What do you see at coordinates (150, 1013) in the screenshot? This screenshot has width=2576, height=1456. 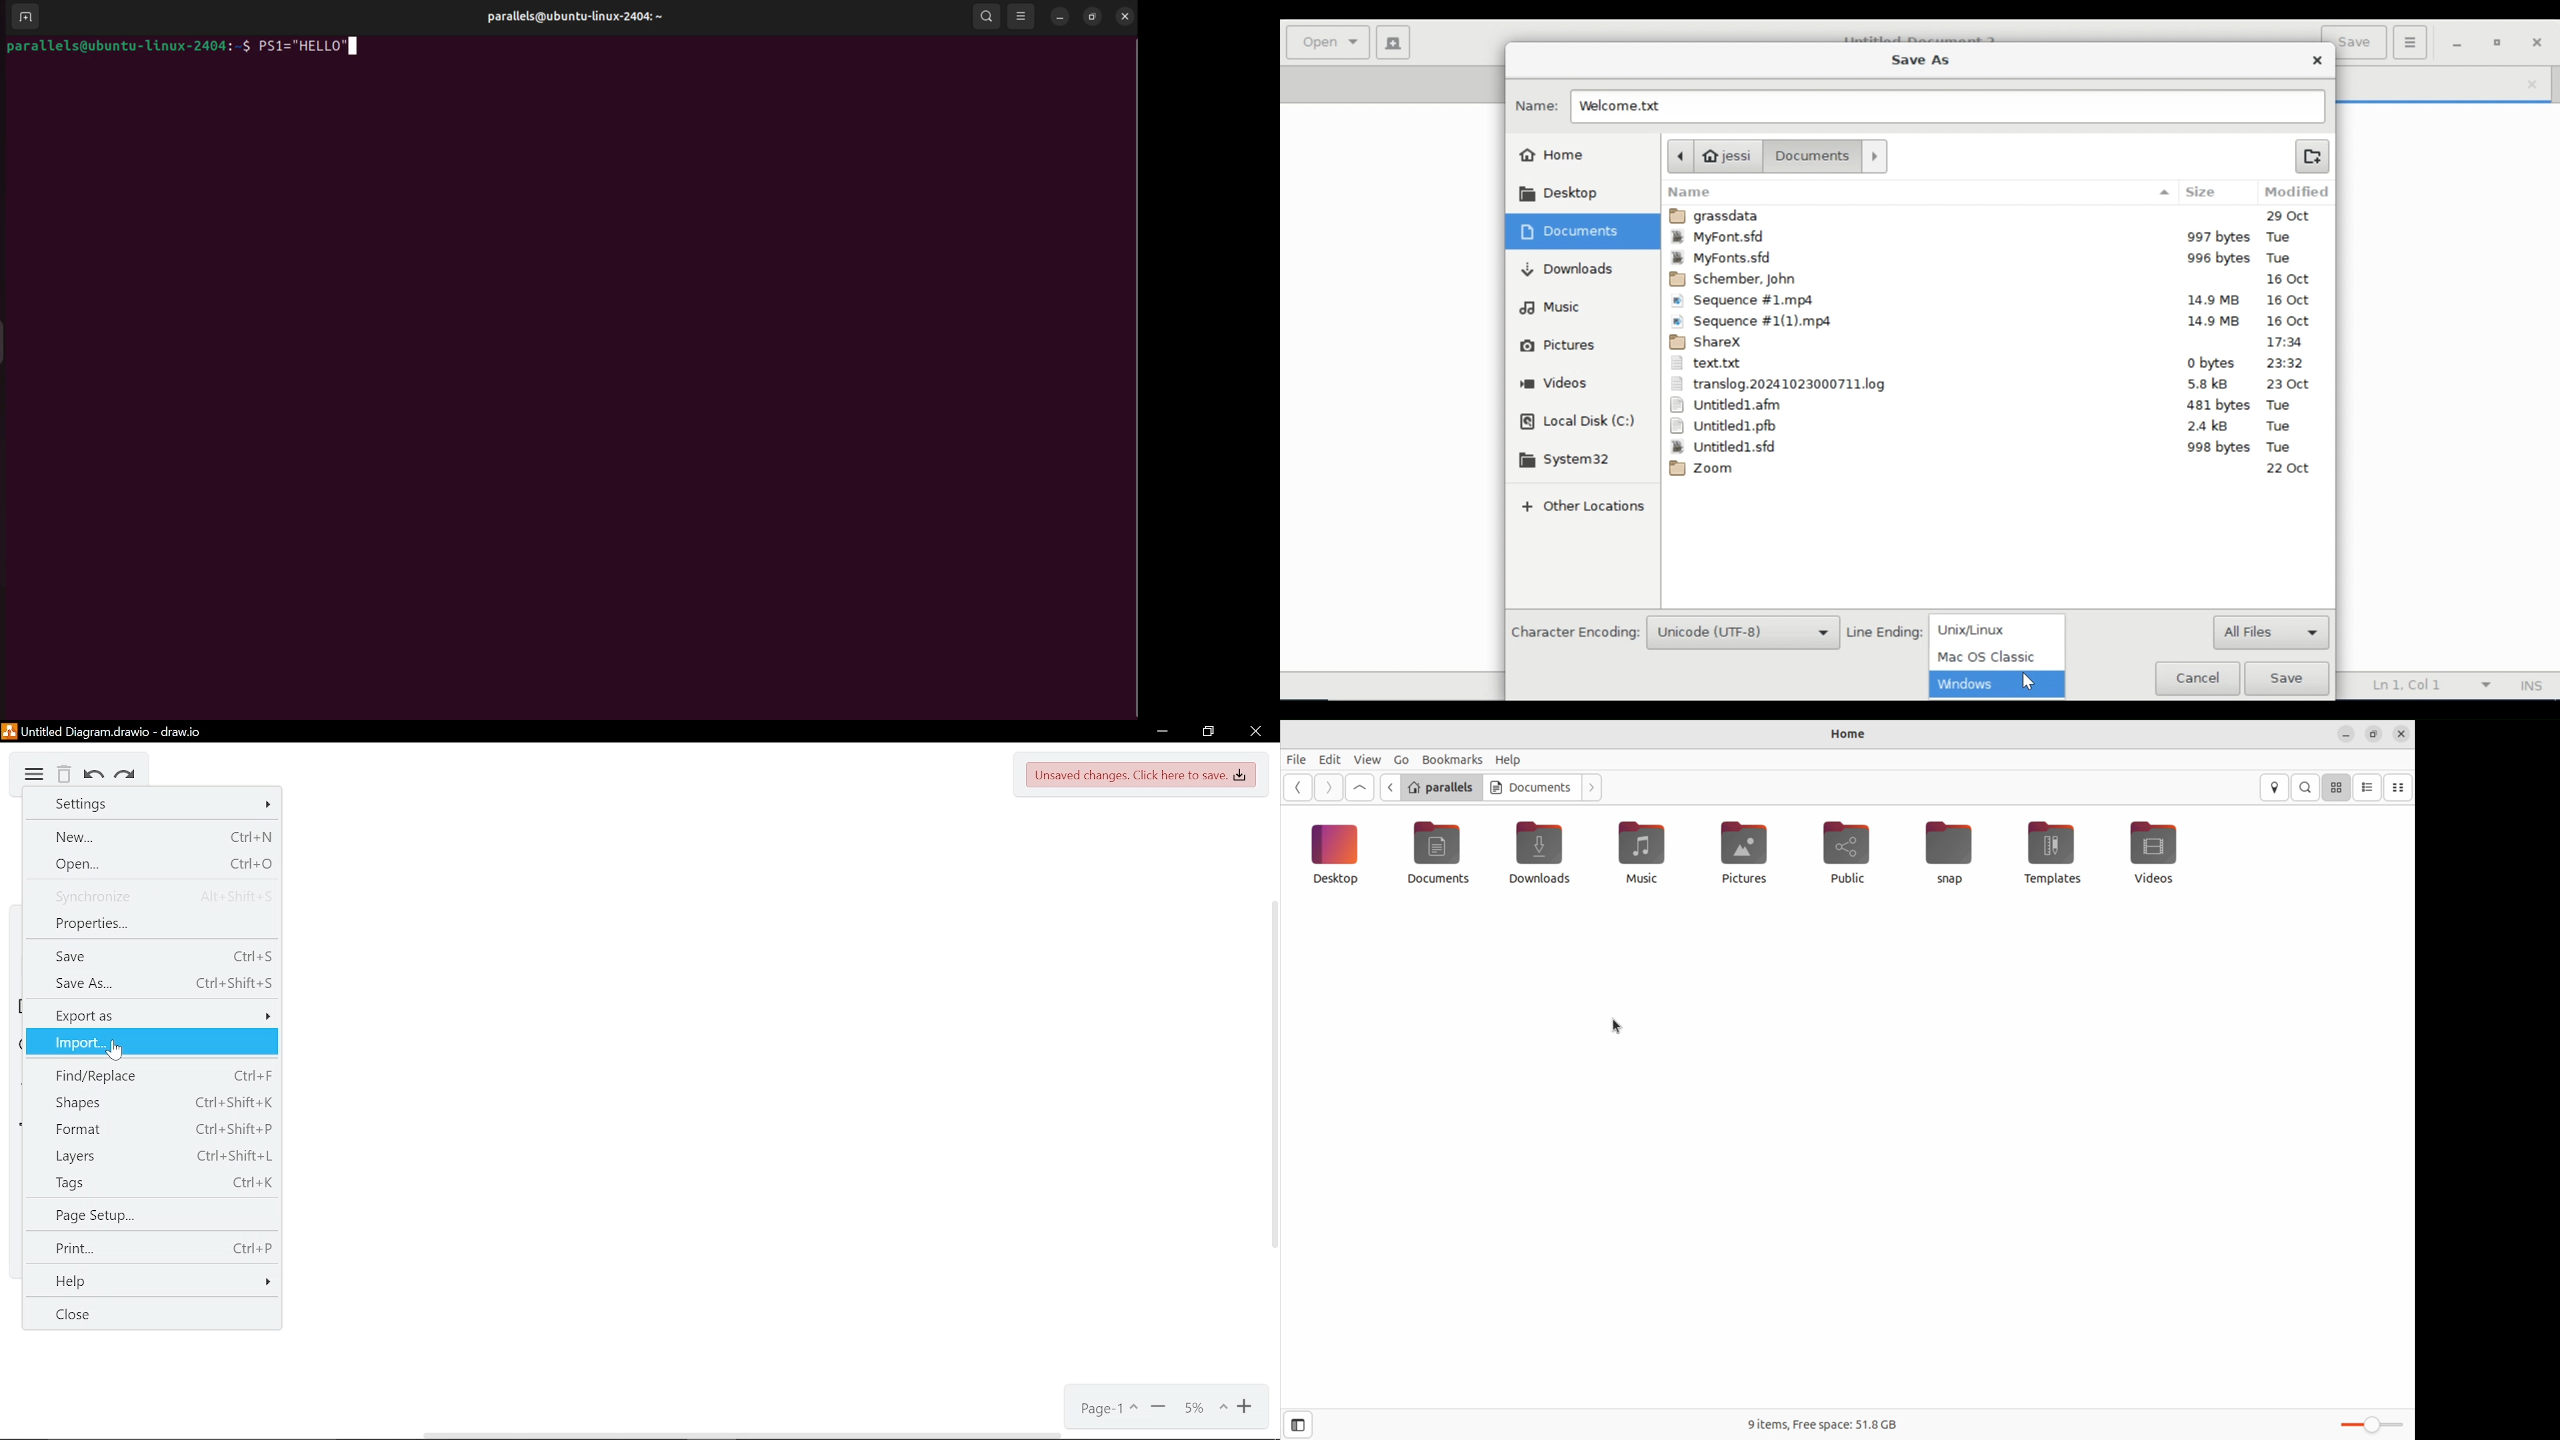 I see `Export as` at bounding box center [150, 1013].